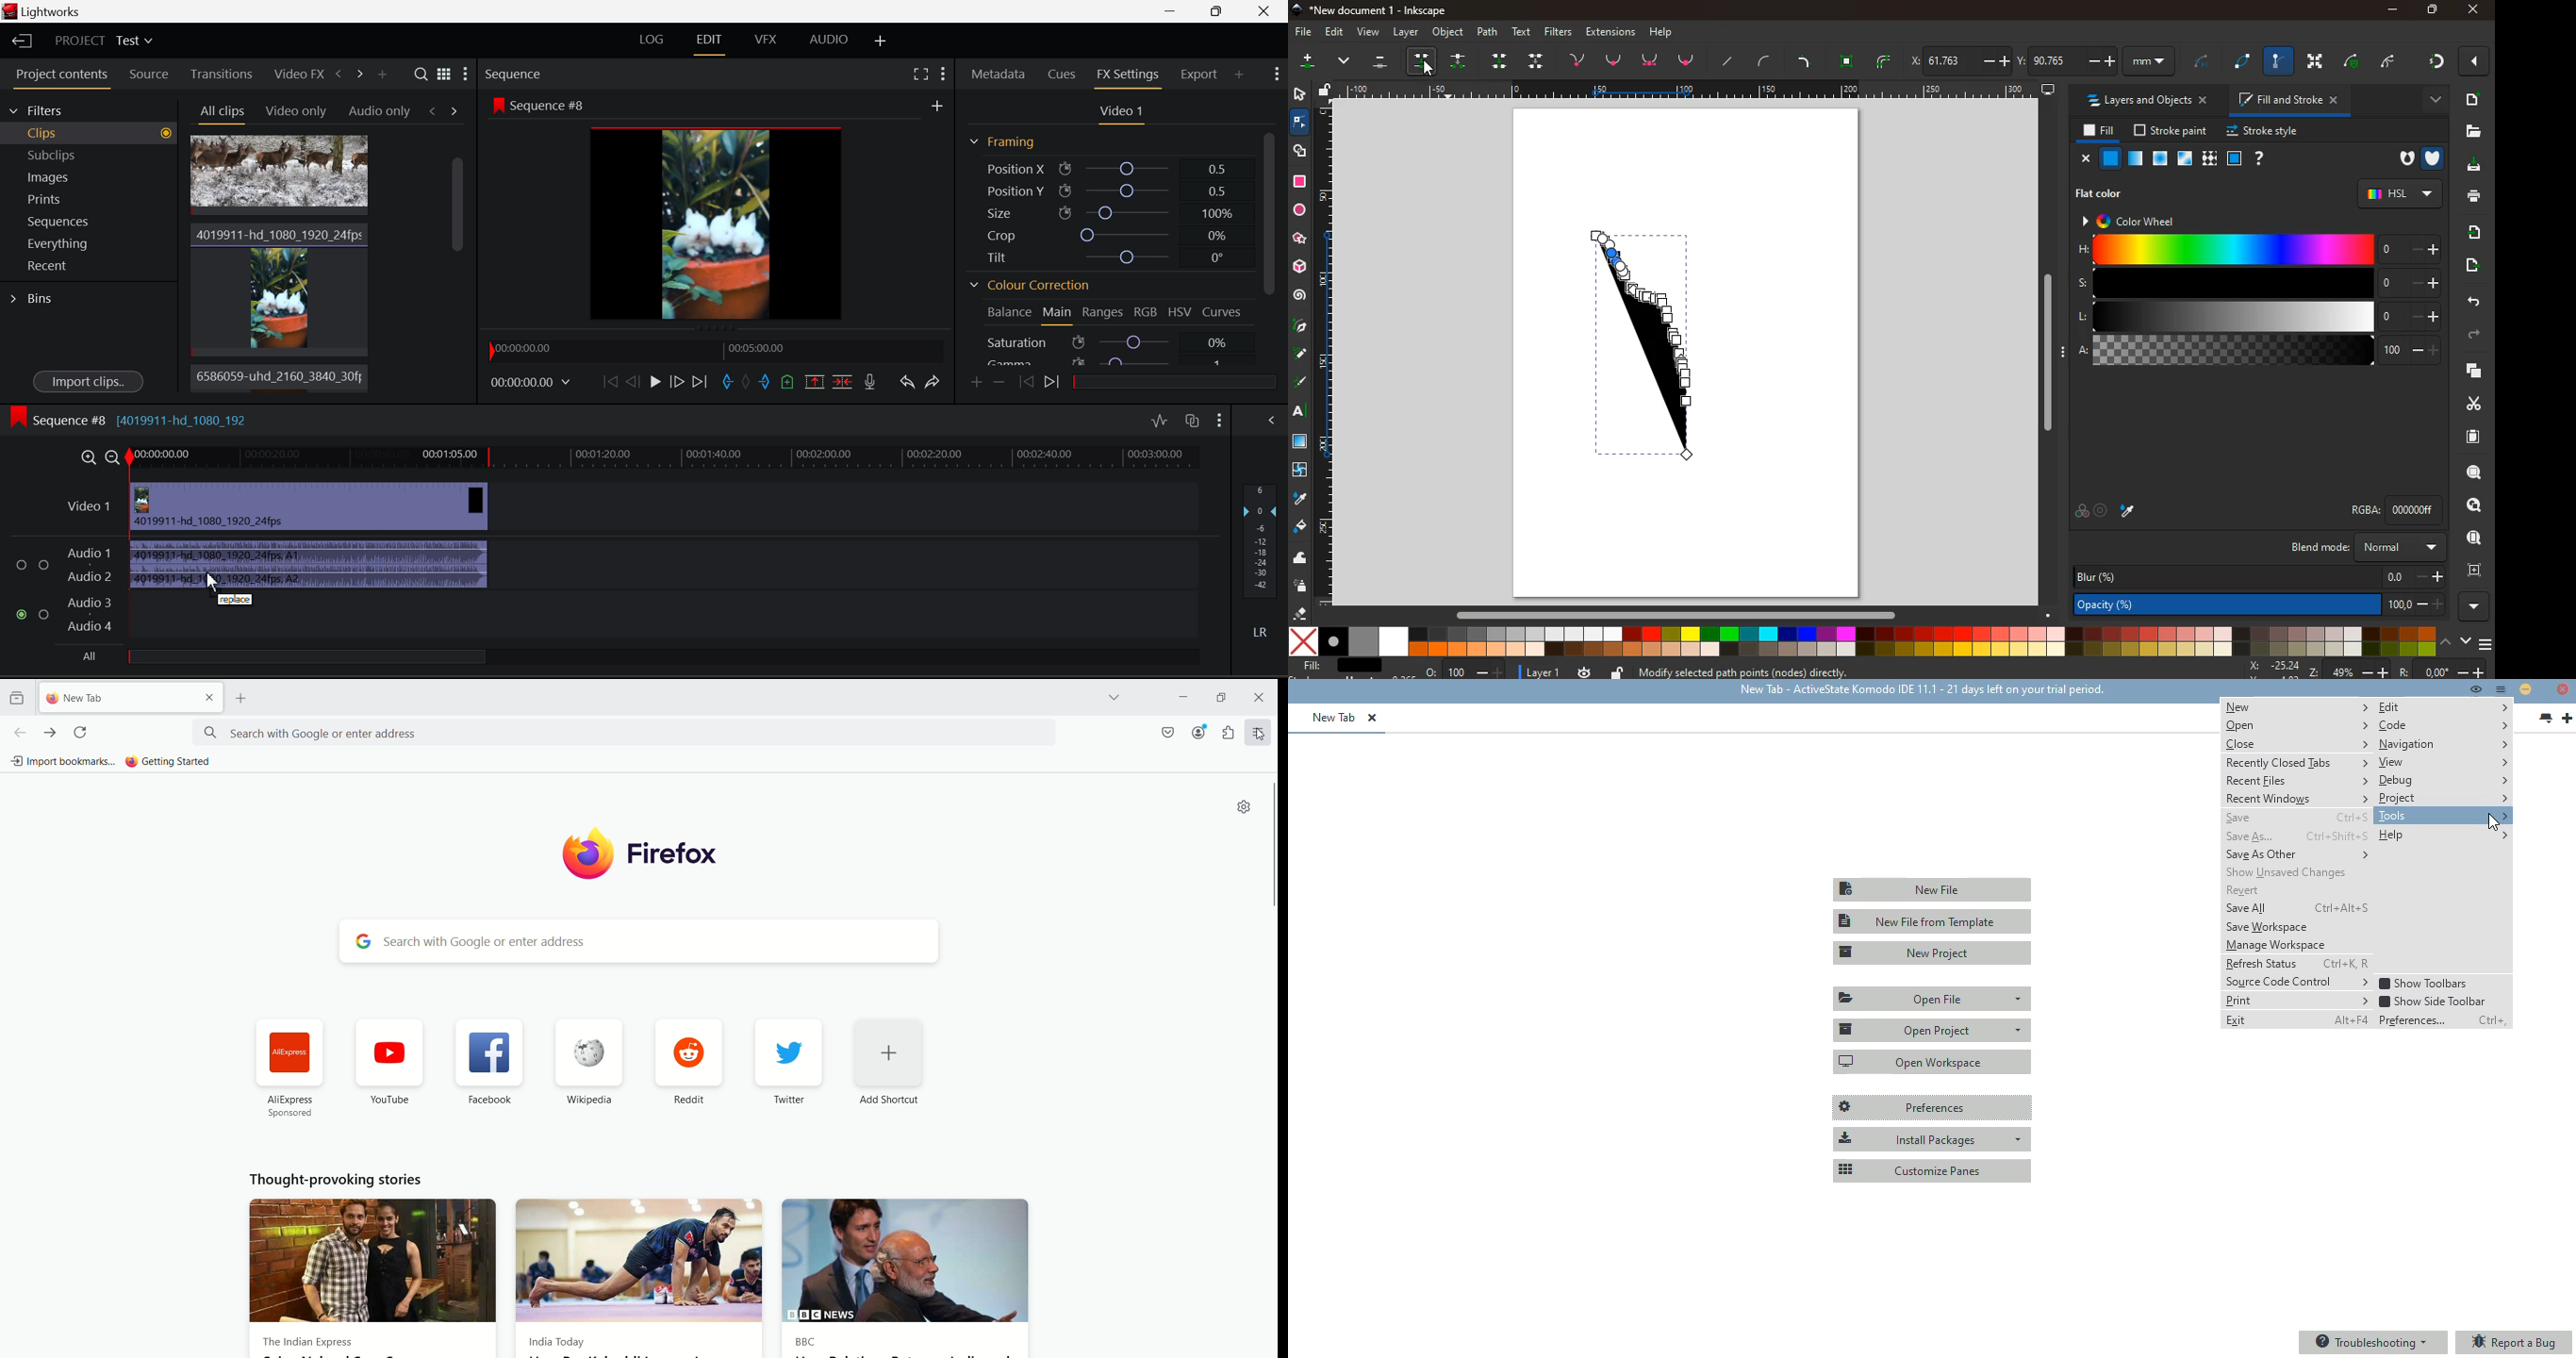 The height and width of the screenshot is (1372, 2576). Describe the element at coordinates (1180, 311) in the screenshot. I see `HSV` at that location.